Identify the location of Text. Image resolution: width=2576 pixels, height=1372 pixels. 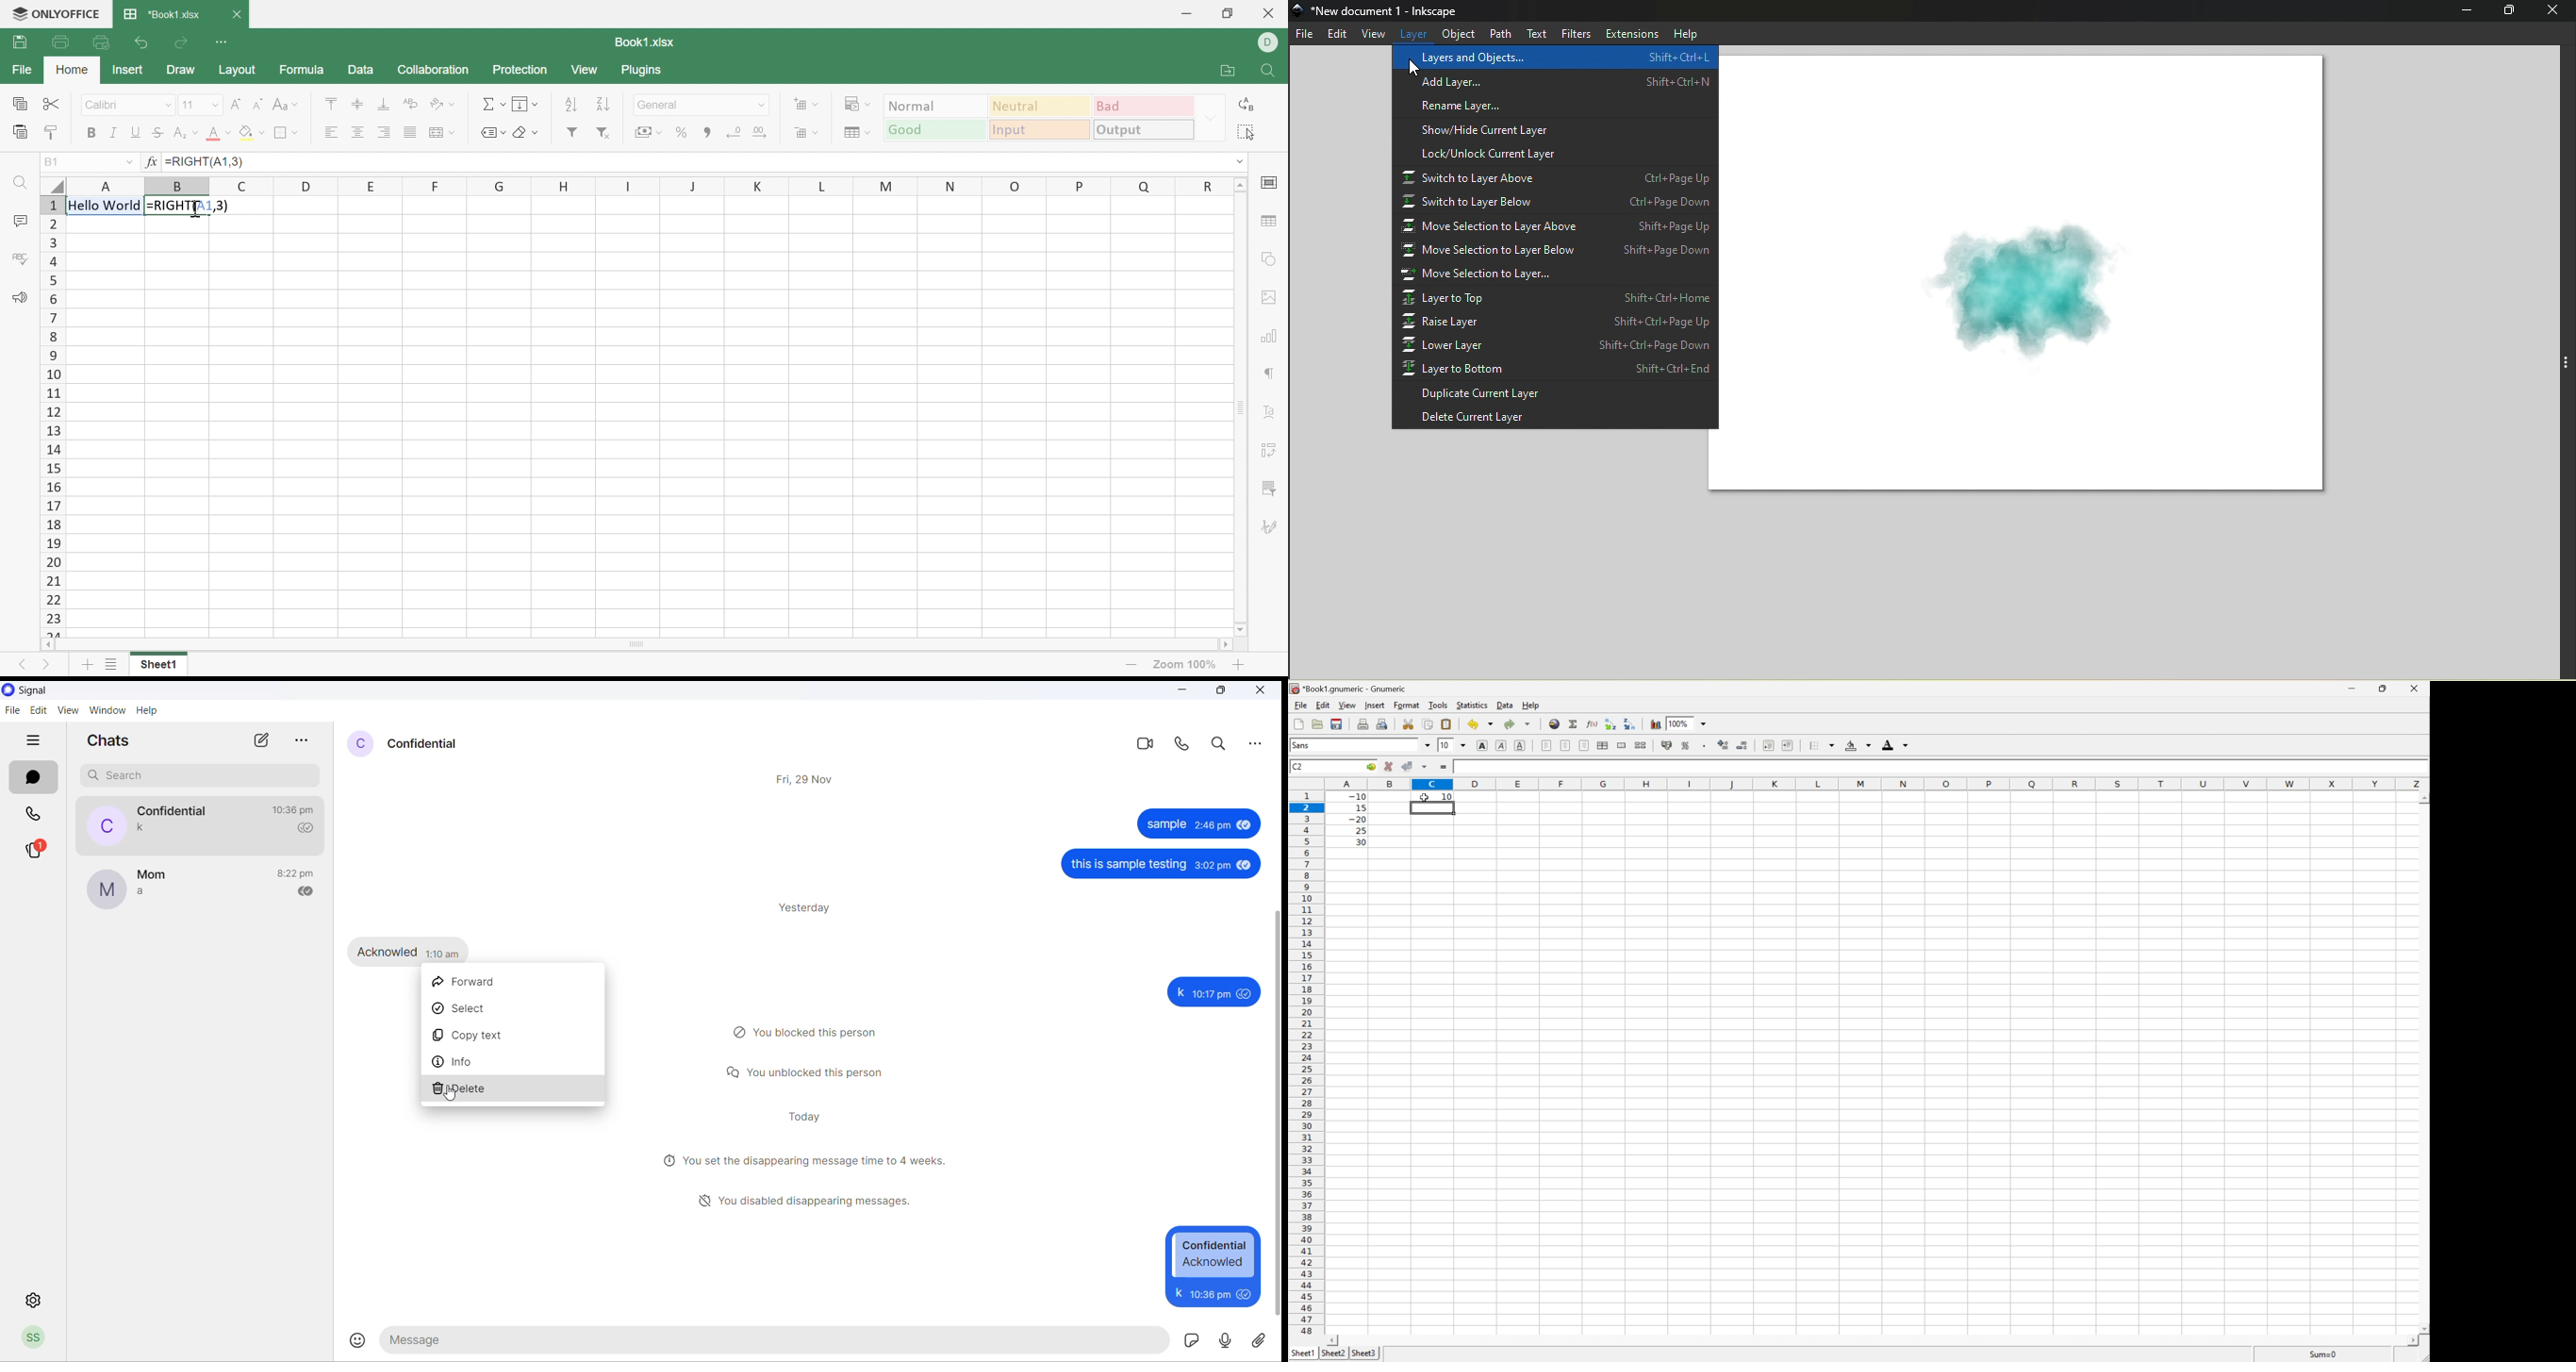
(1535, 35).